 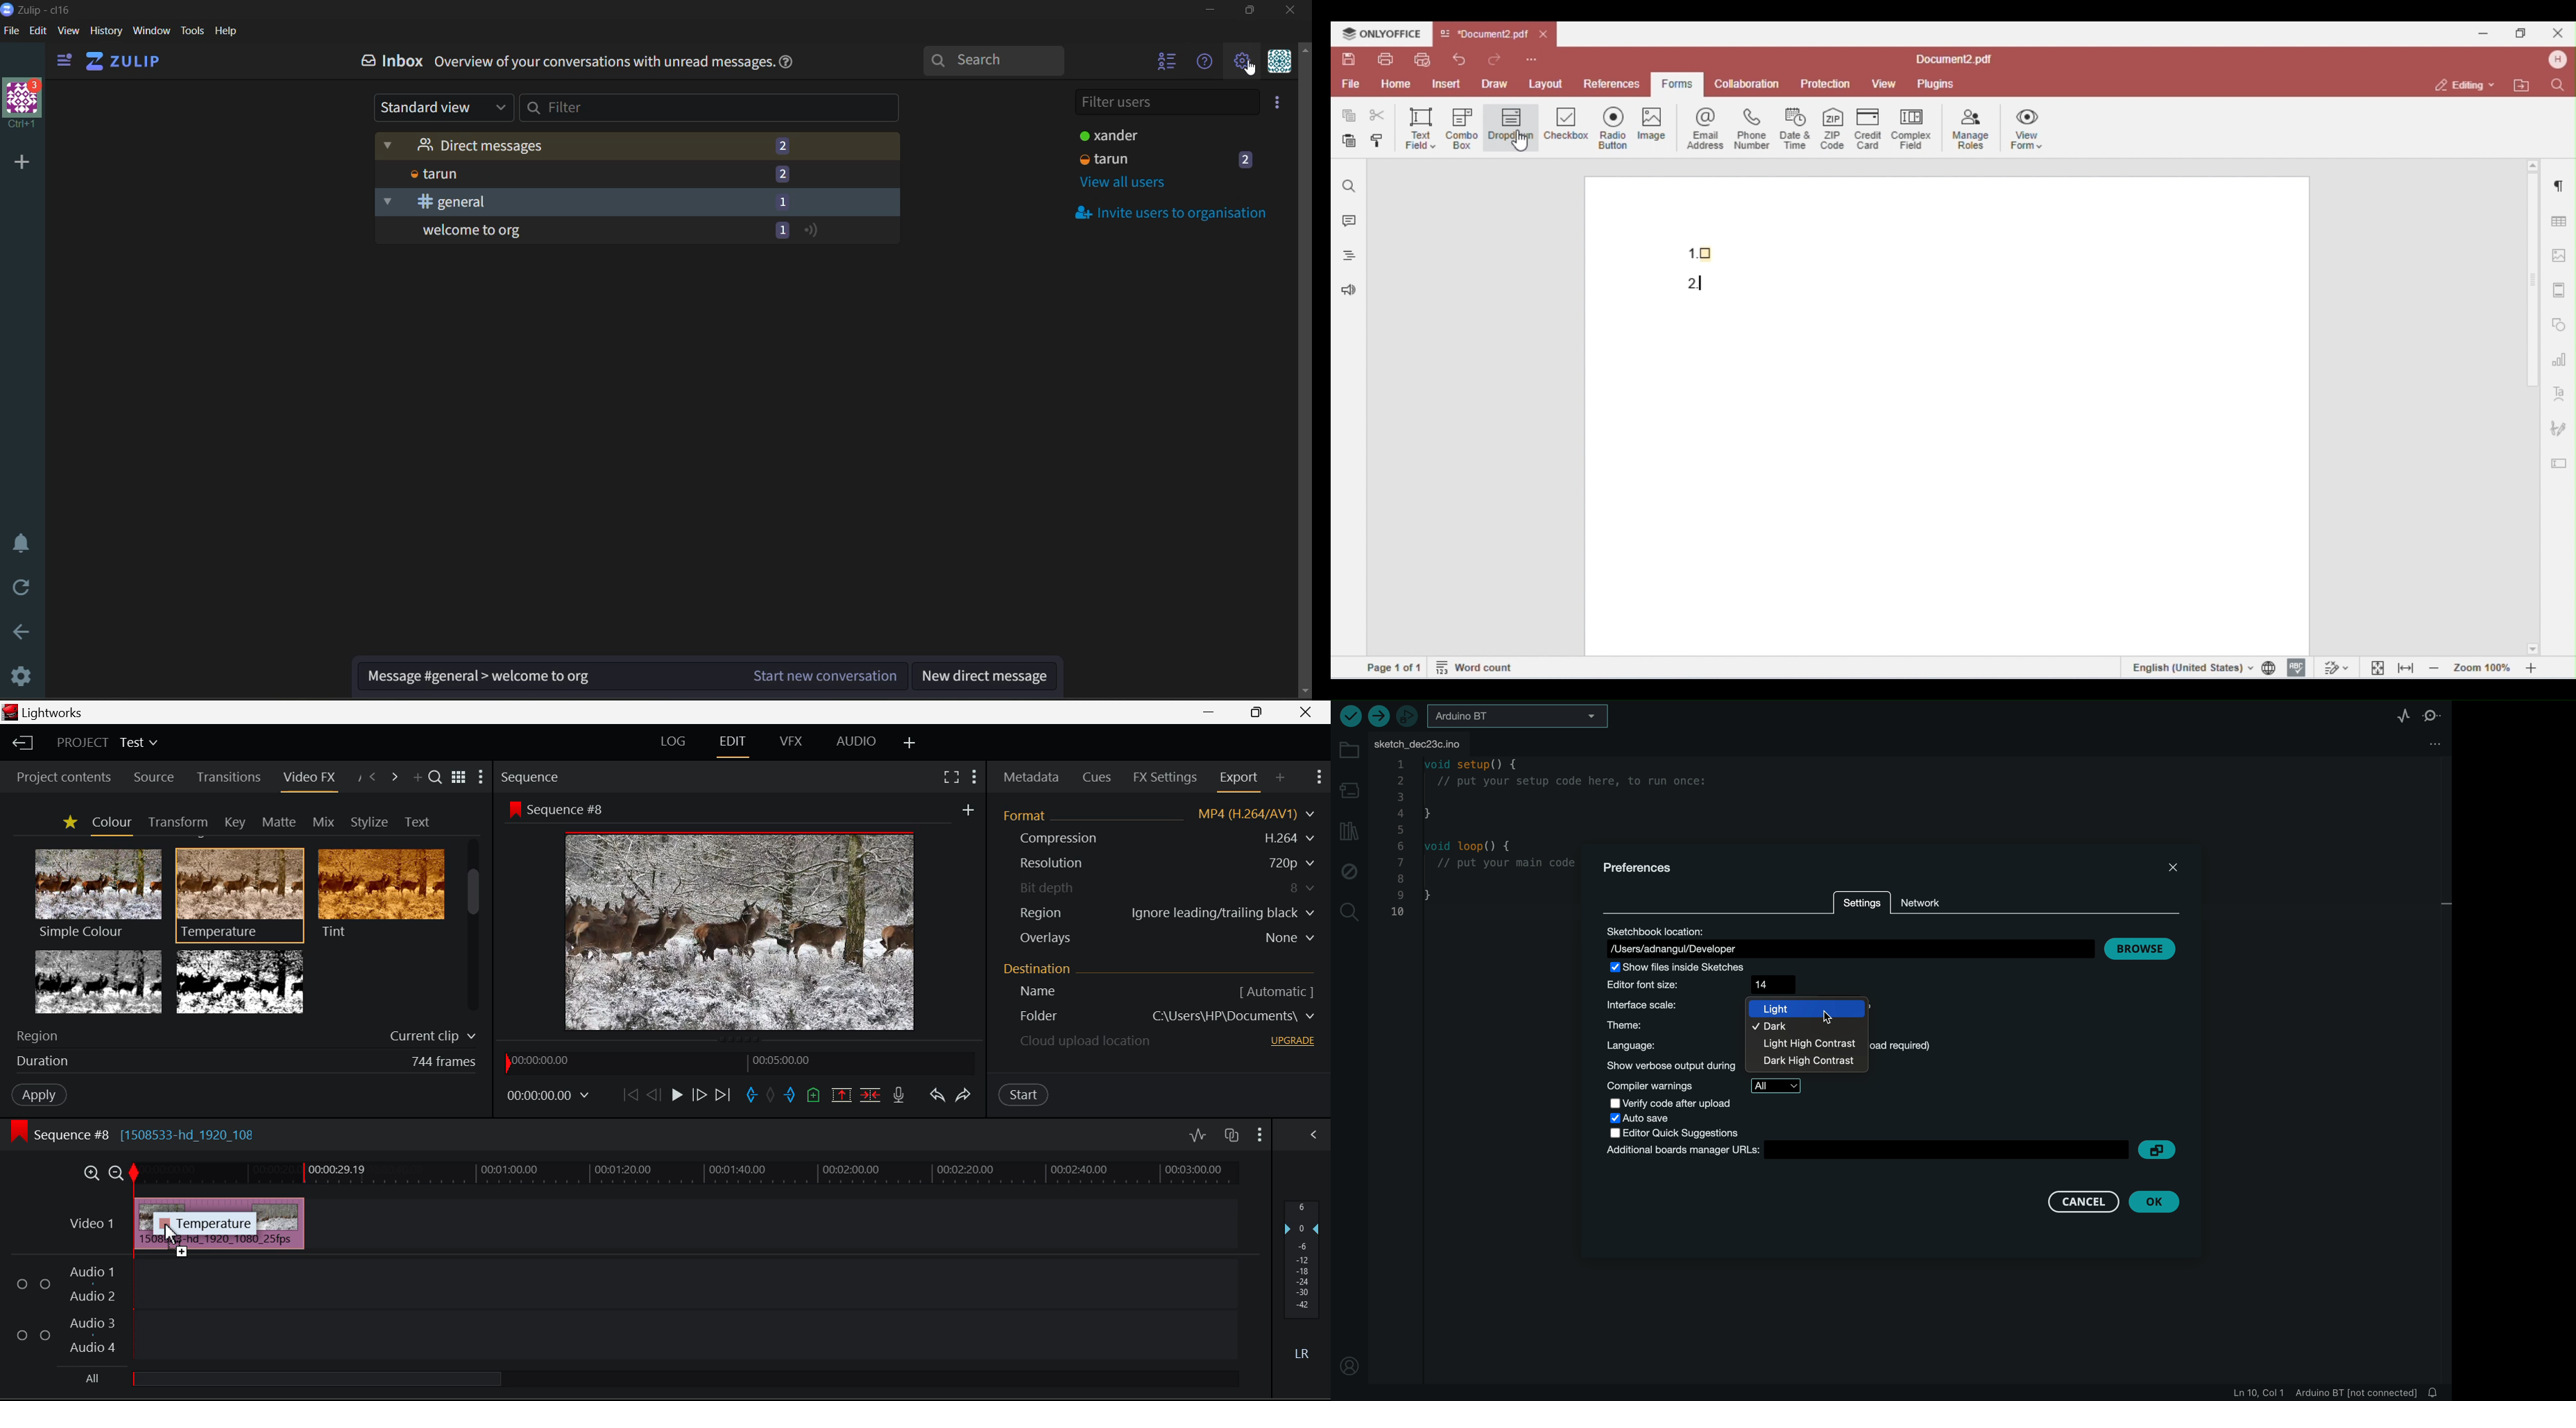 What do you see at coordinates (569, 230) in the screenshot?
I see `welcome to org` at bounding box center [569, 230].